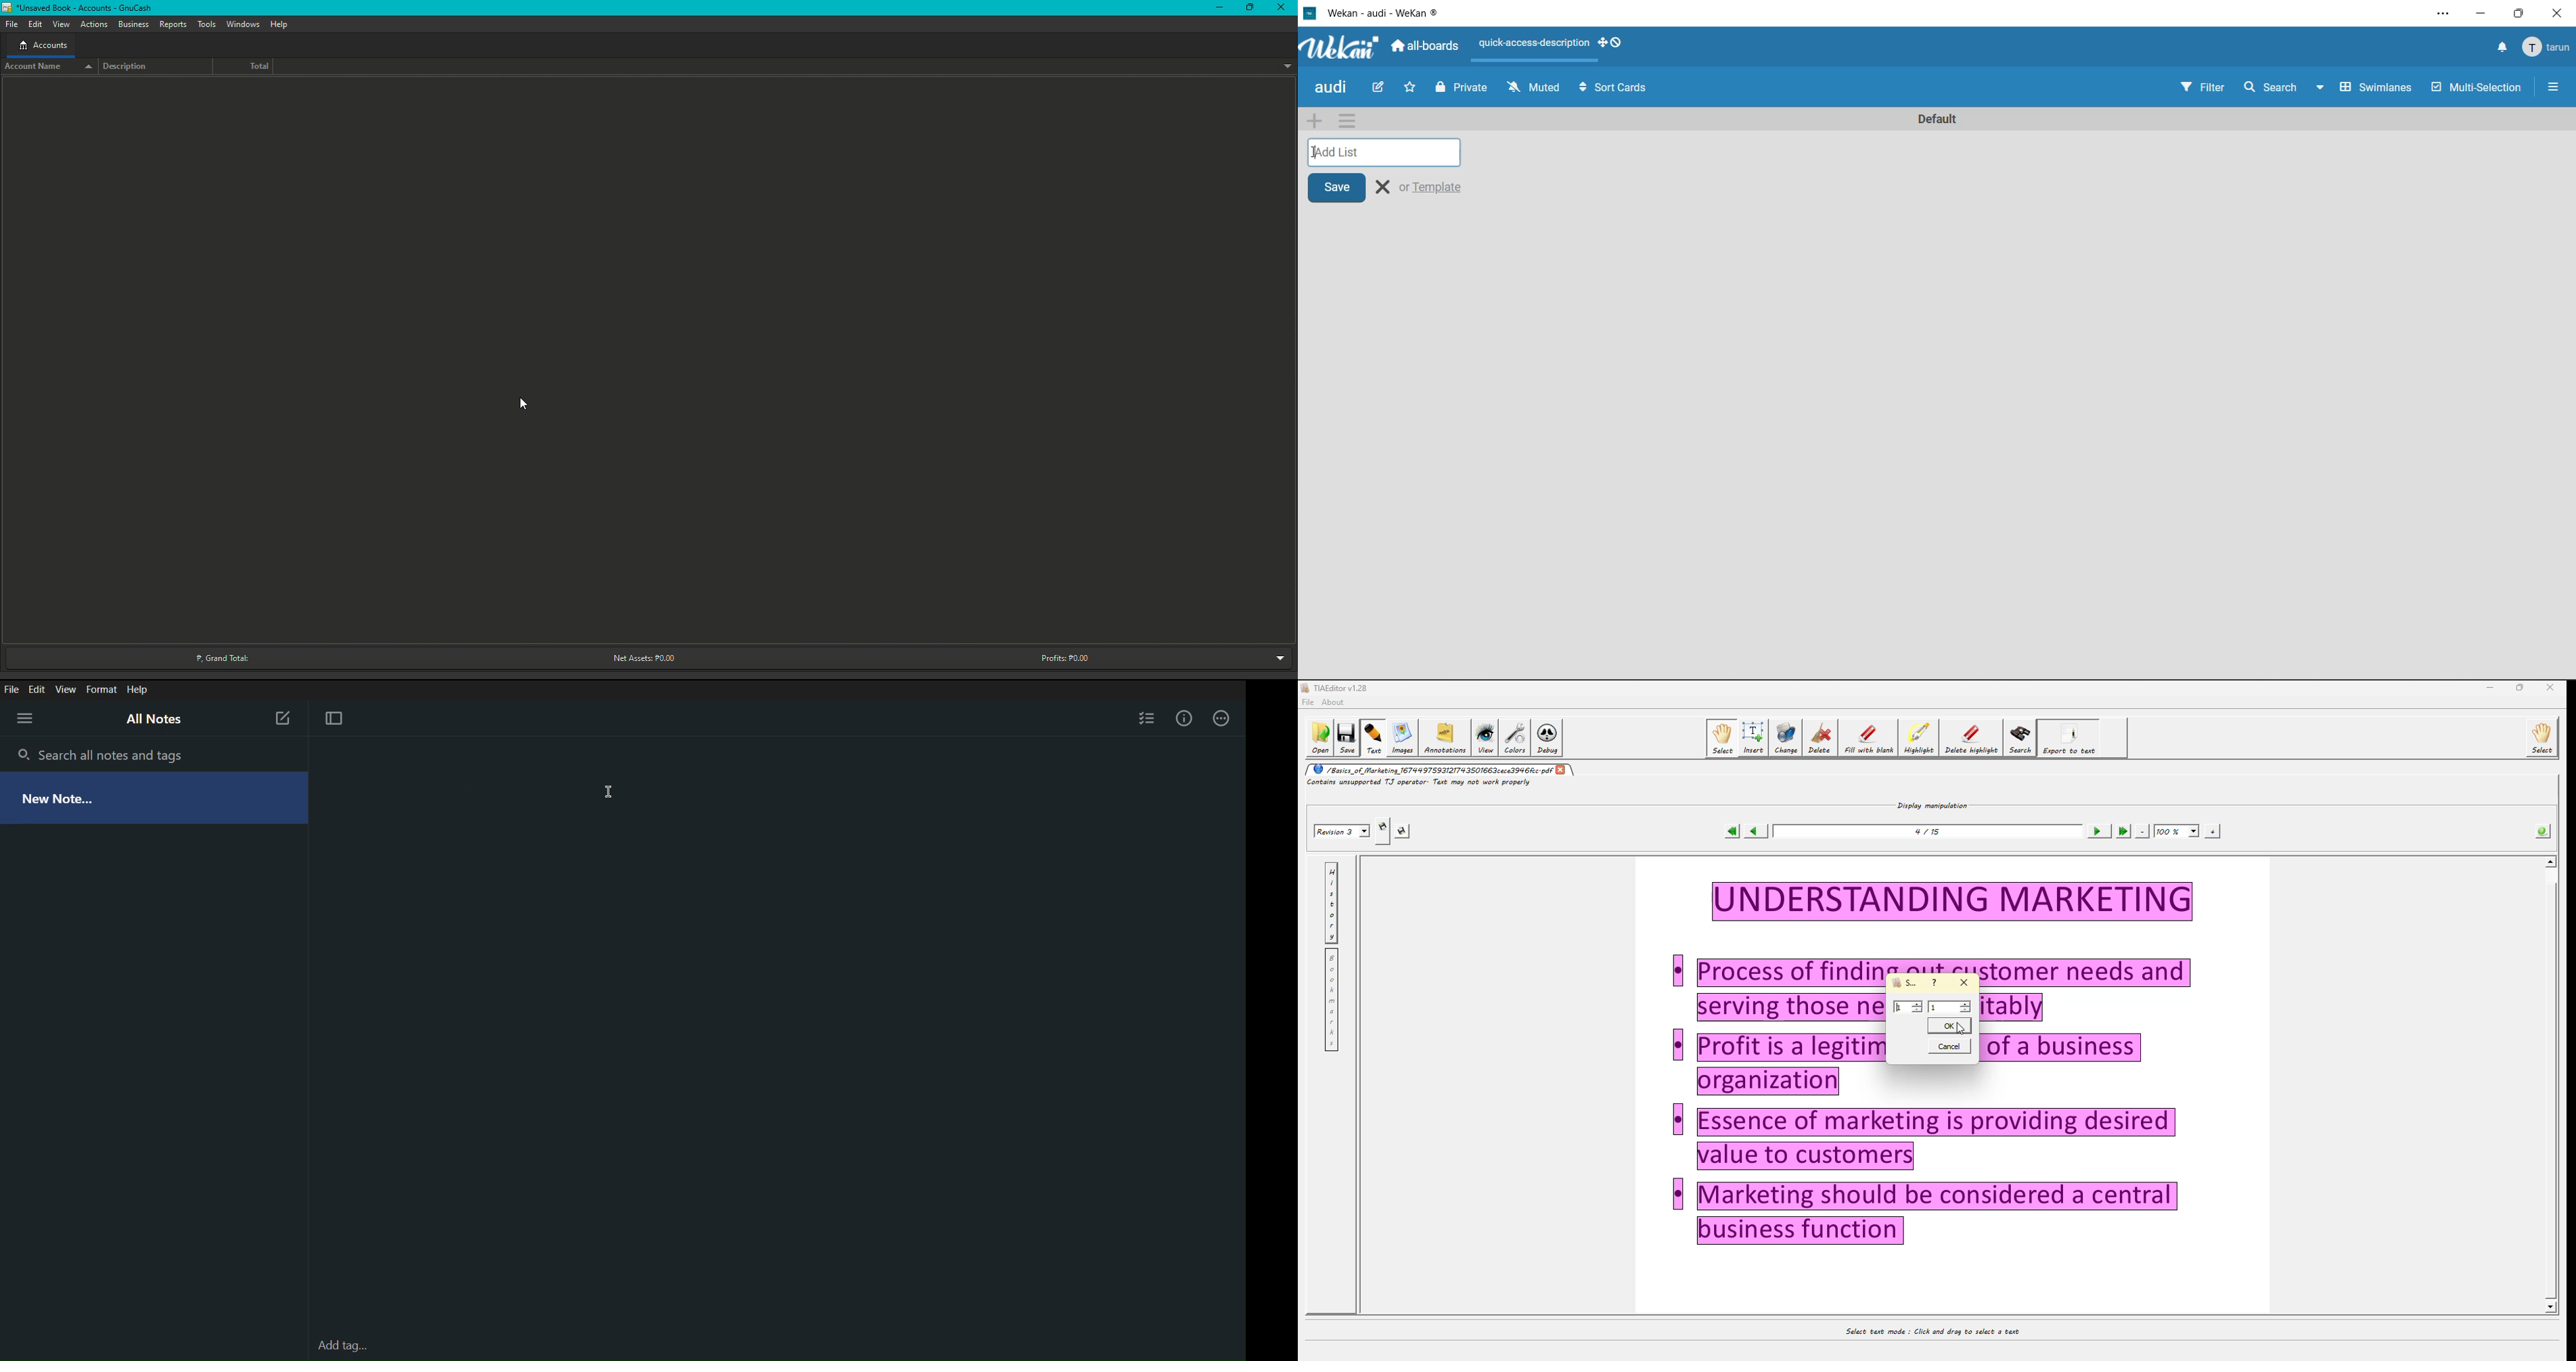 The image size is (2576, 1372). I want to click on audi, so click(1330, 89).